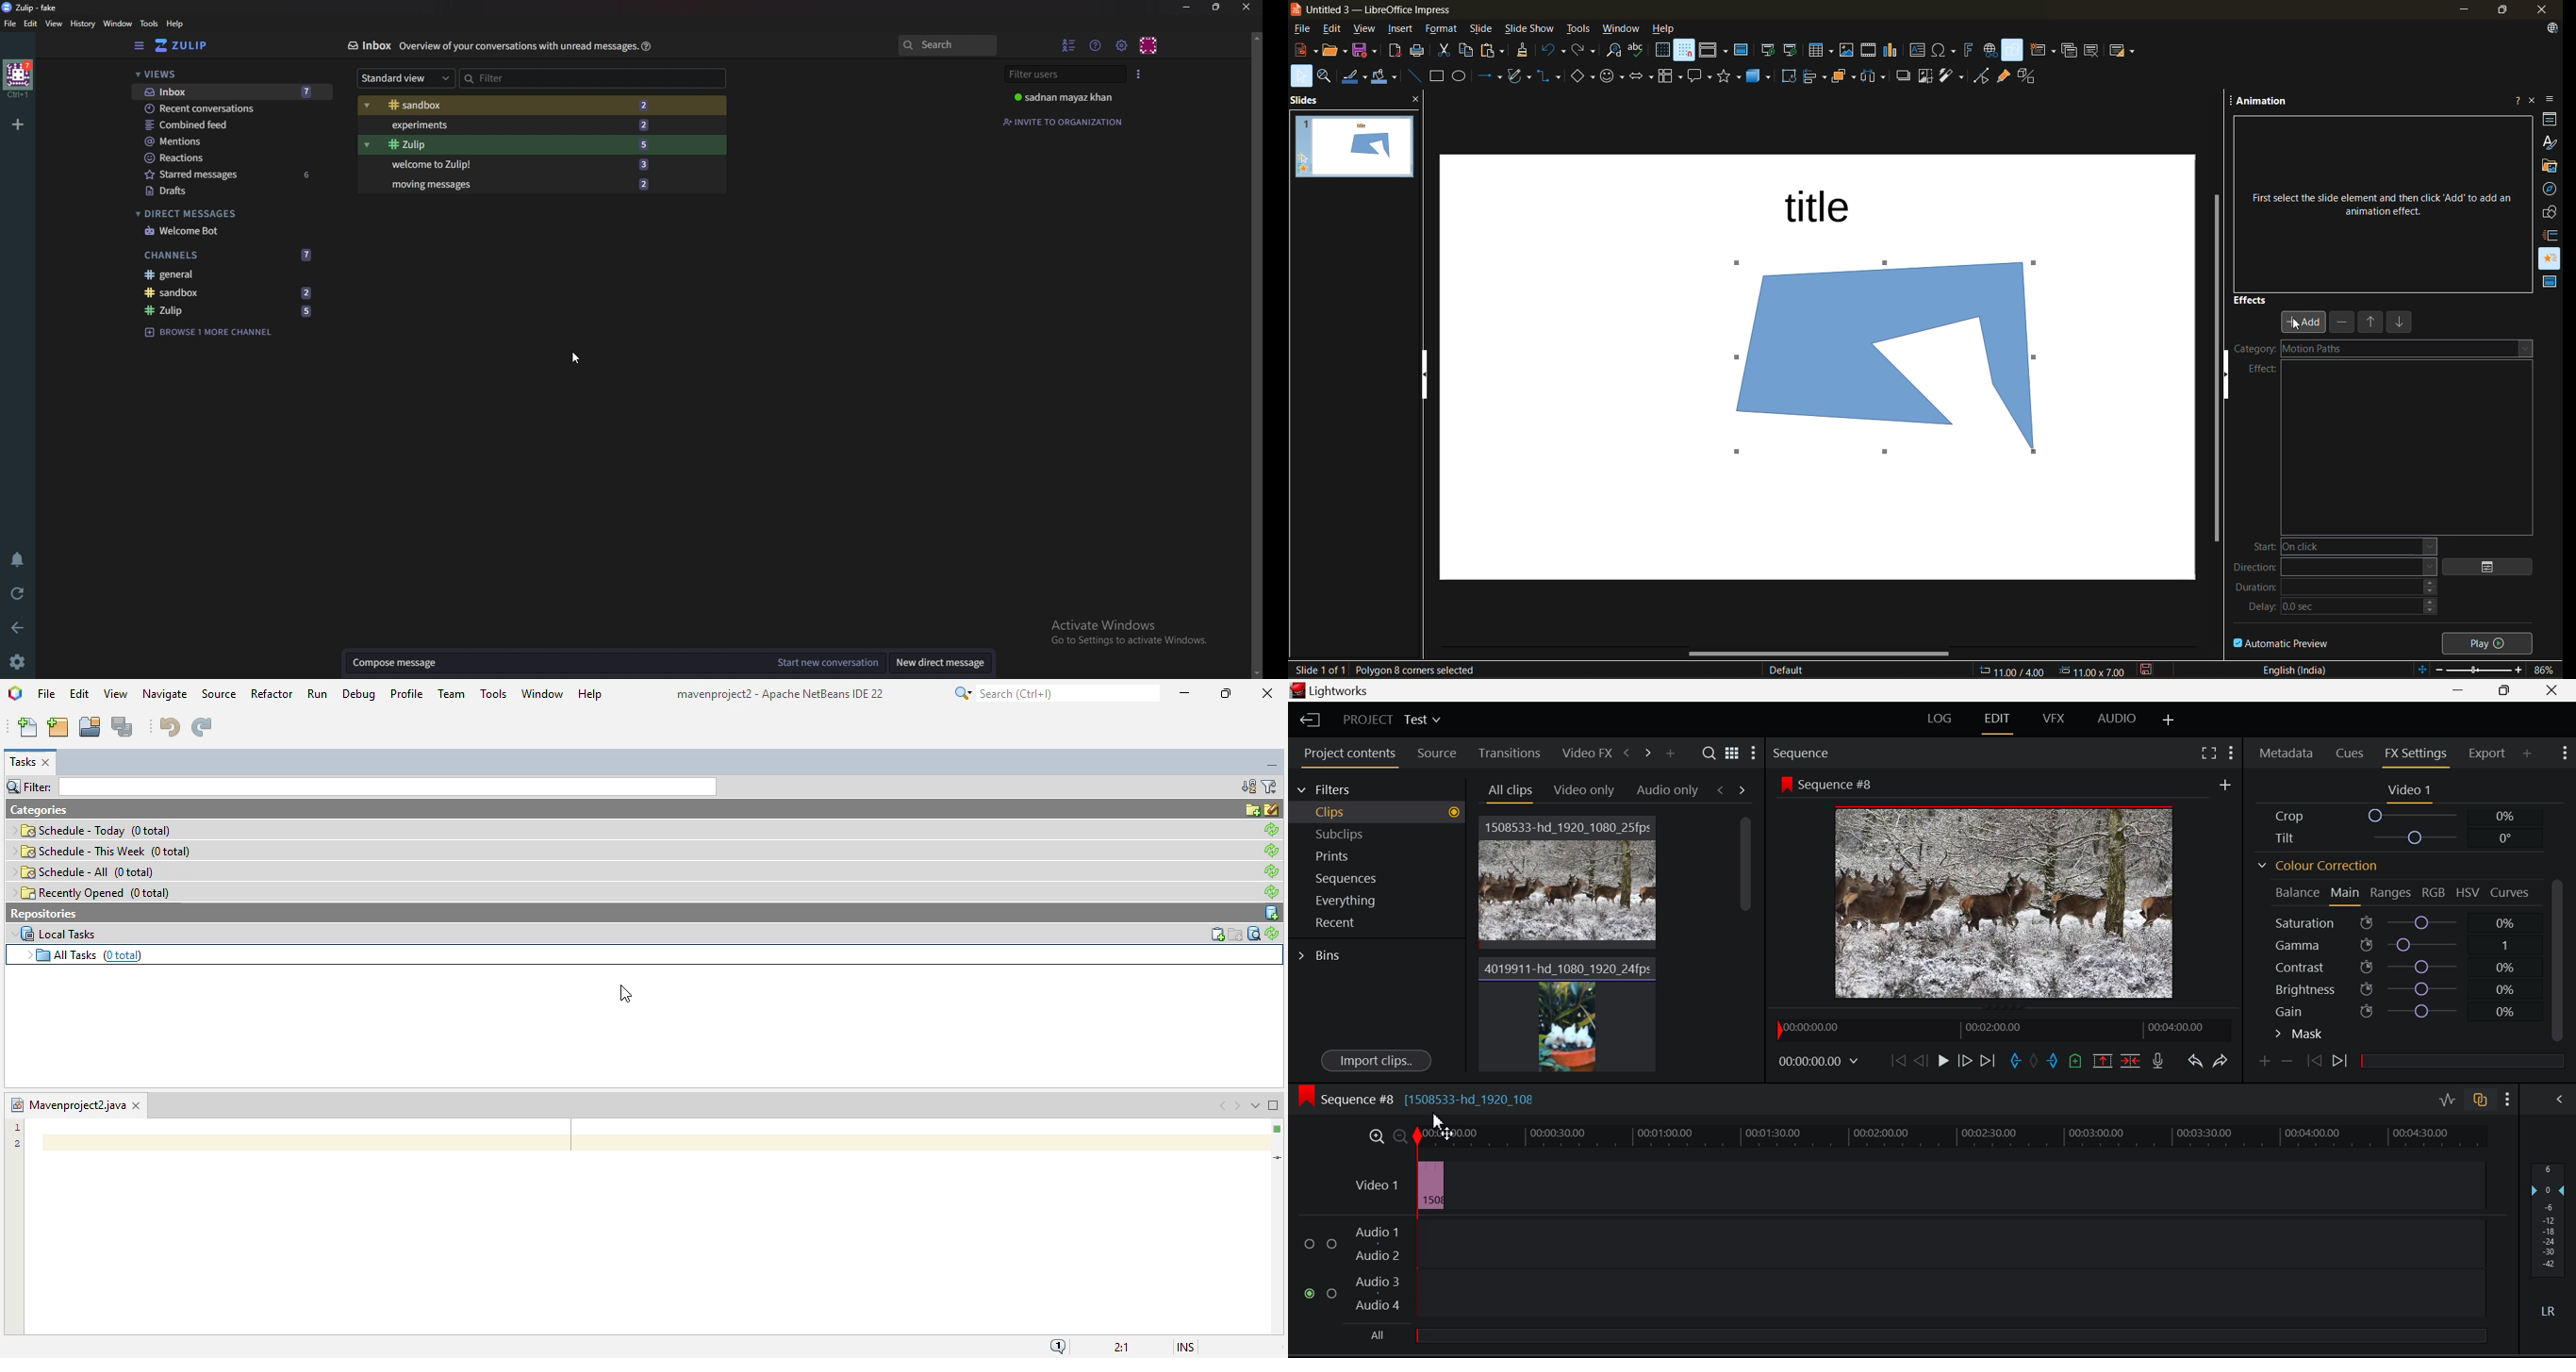 This screenshot has width=2576, height=1372. Describe the element at coordinates (1361, 146) in the screenshot. I see `slides` at that location.